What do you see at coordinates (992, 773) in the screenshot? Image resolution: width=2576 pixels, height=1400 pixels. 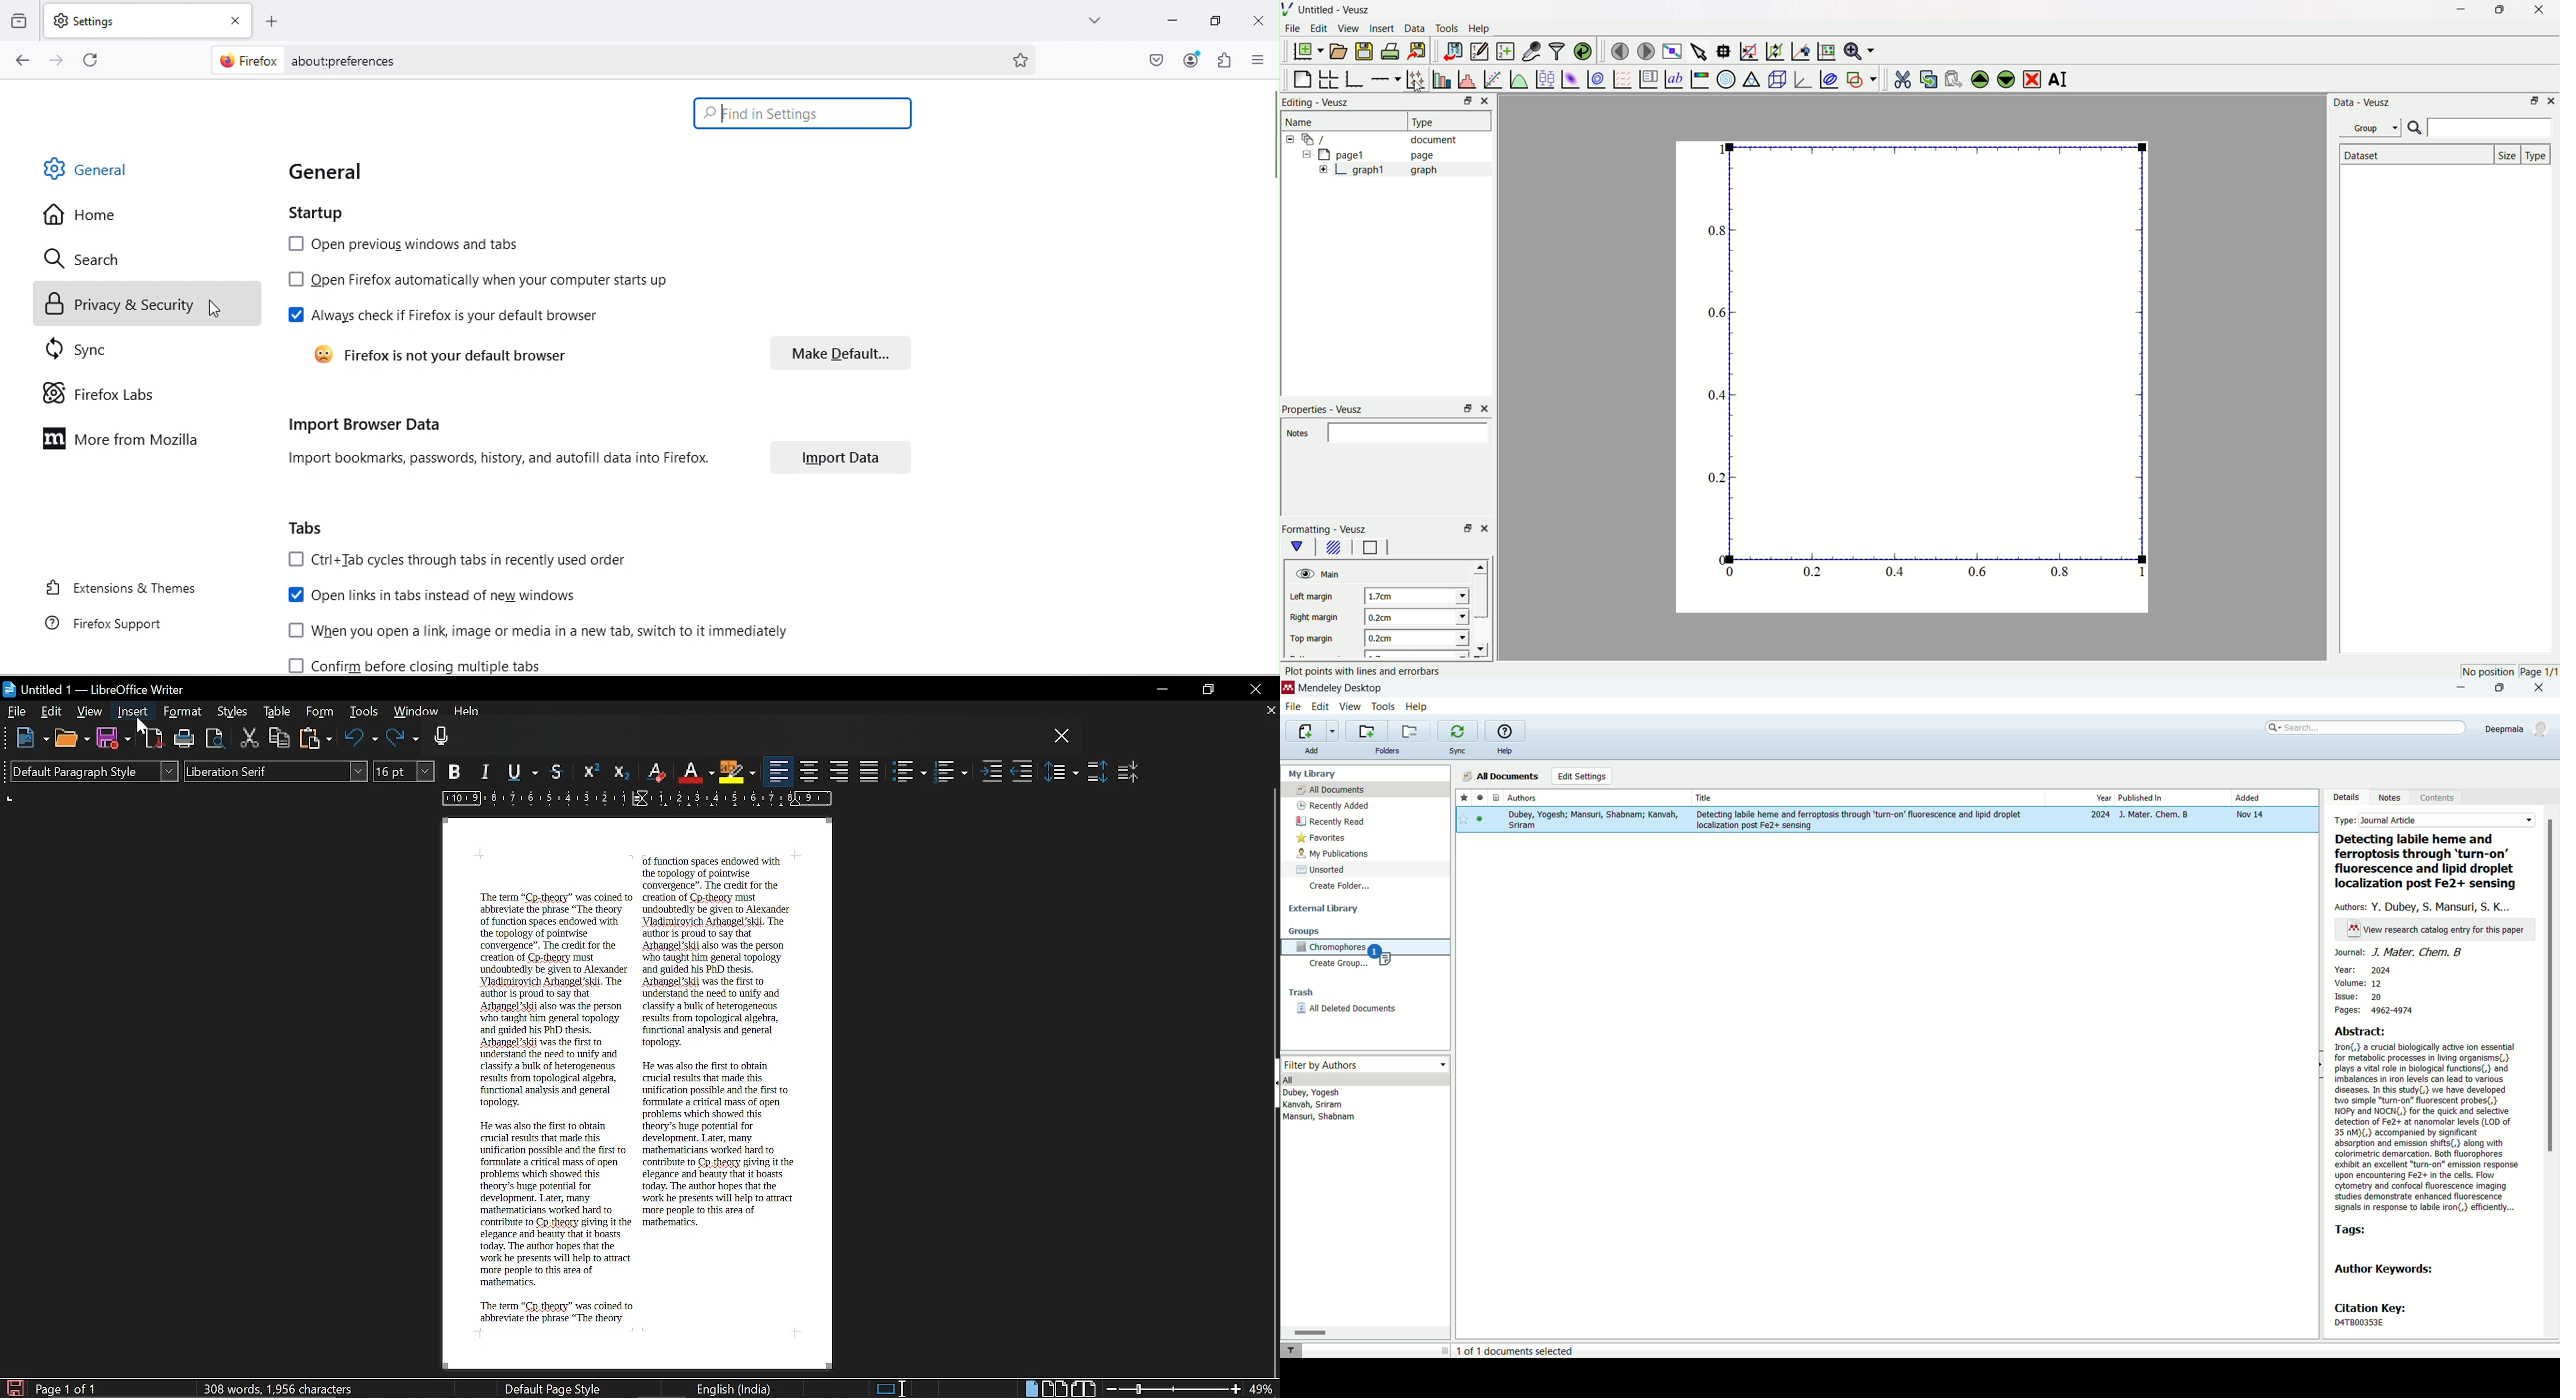 I see `Increase indent` at bounding box center [992, 773].